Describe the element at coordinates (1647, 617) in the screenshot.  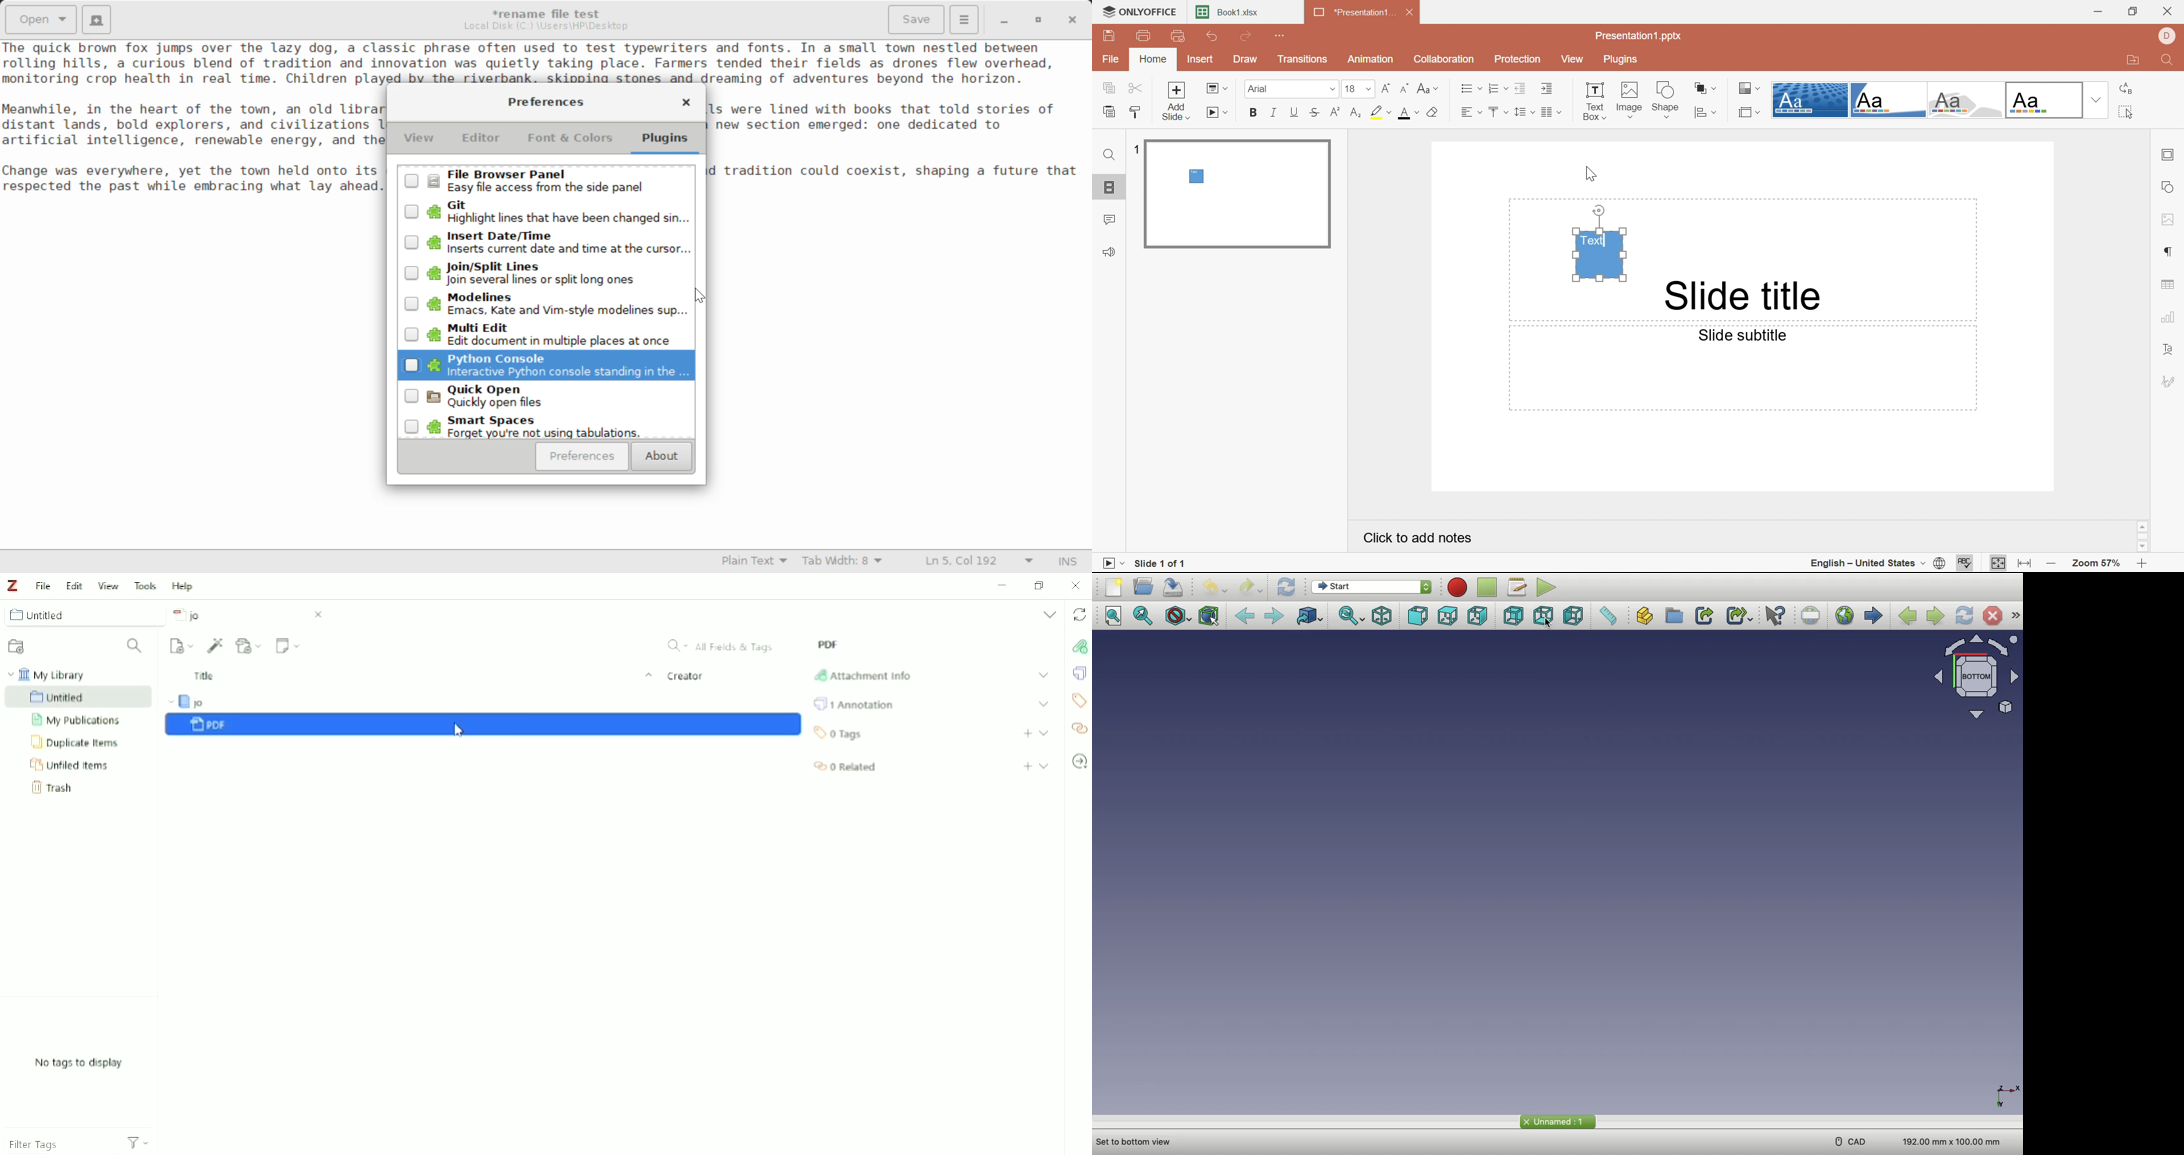
I see `Create part` at that location.